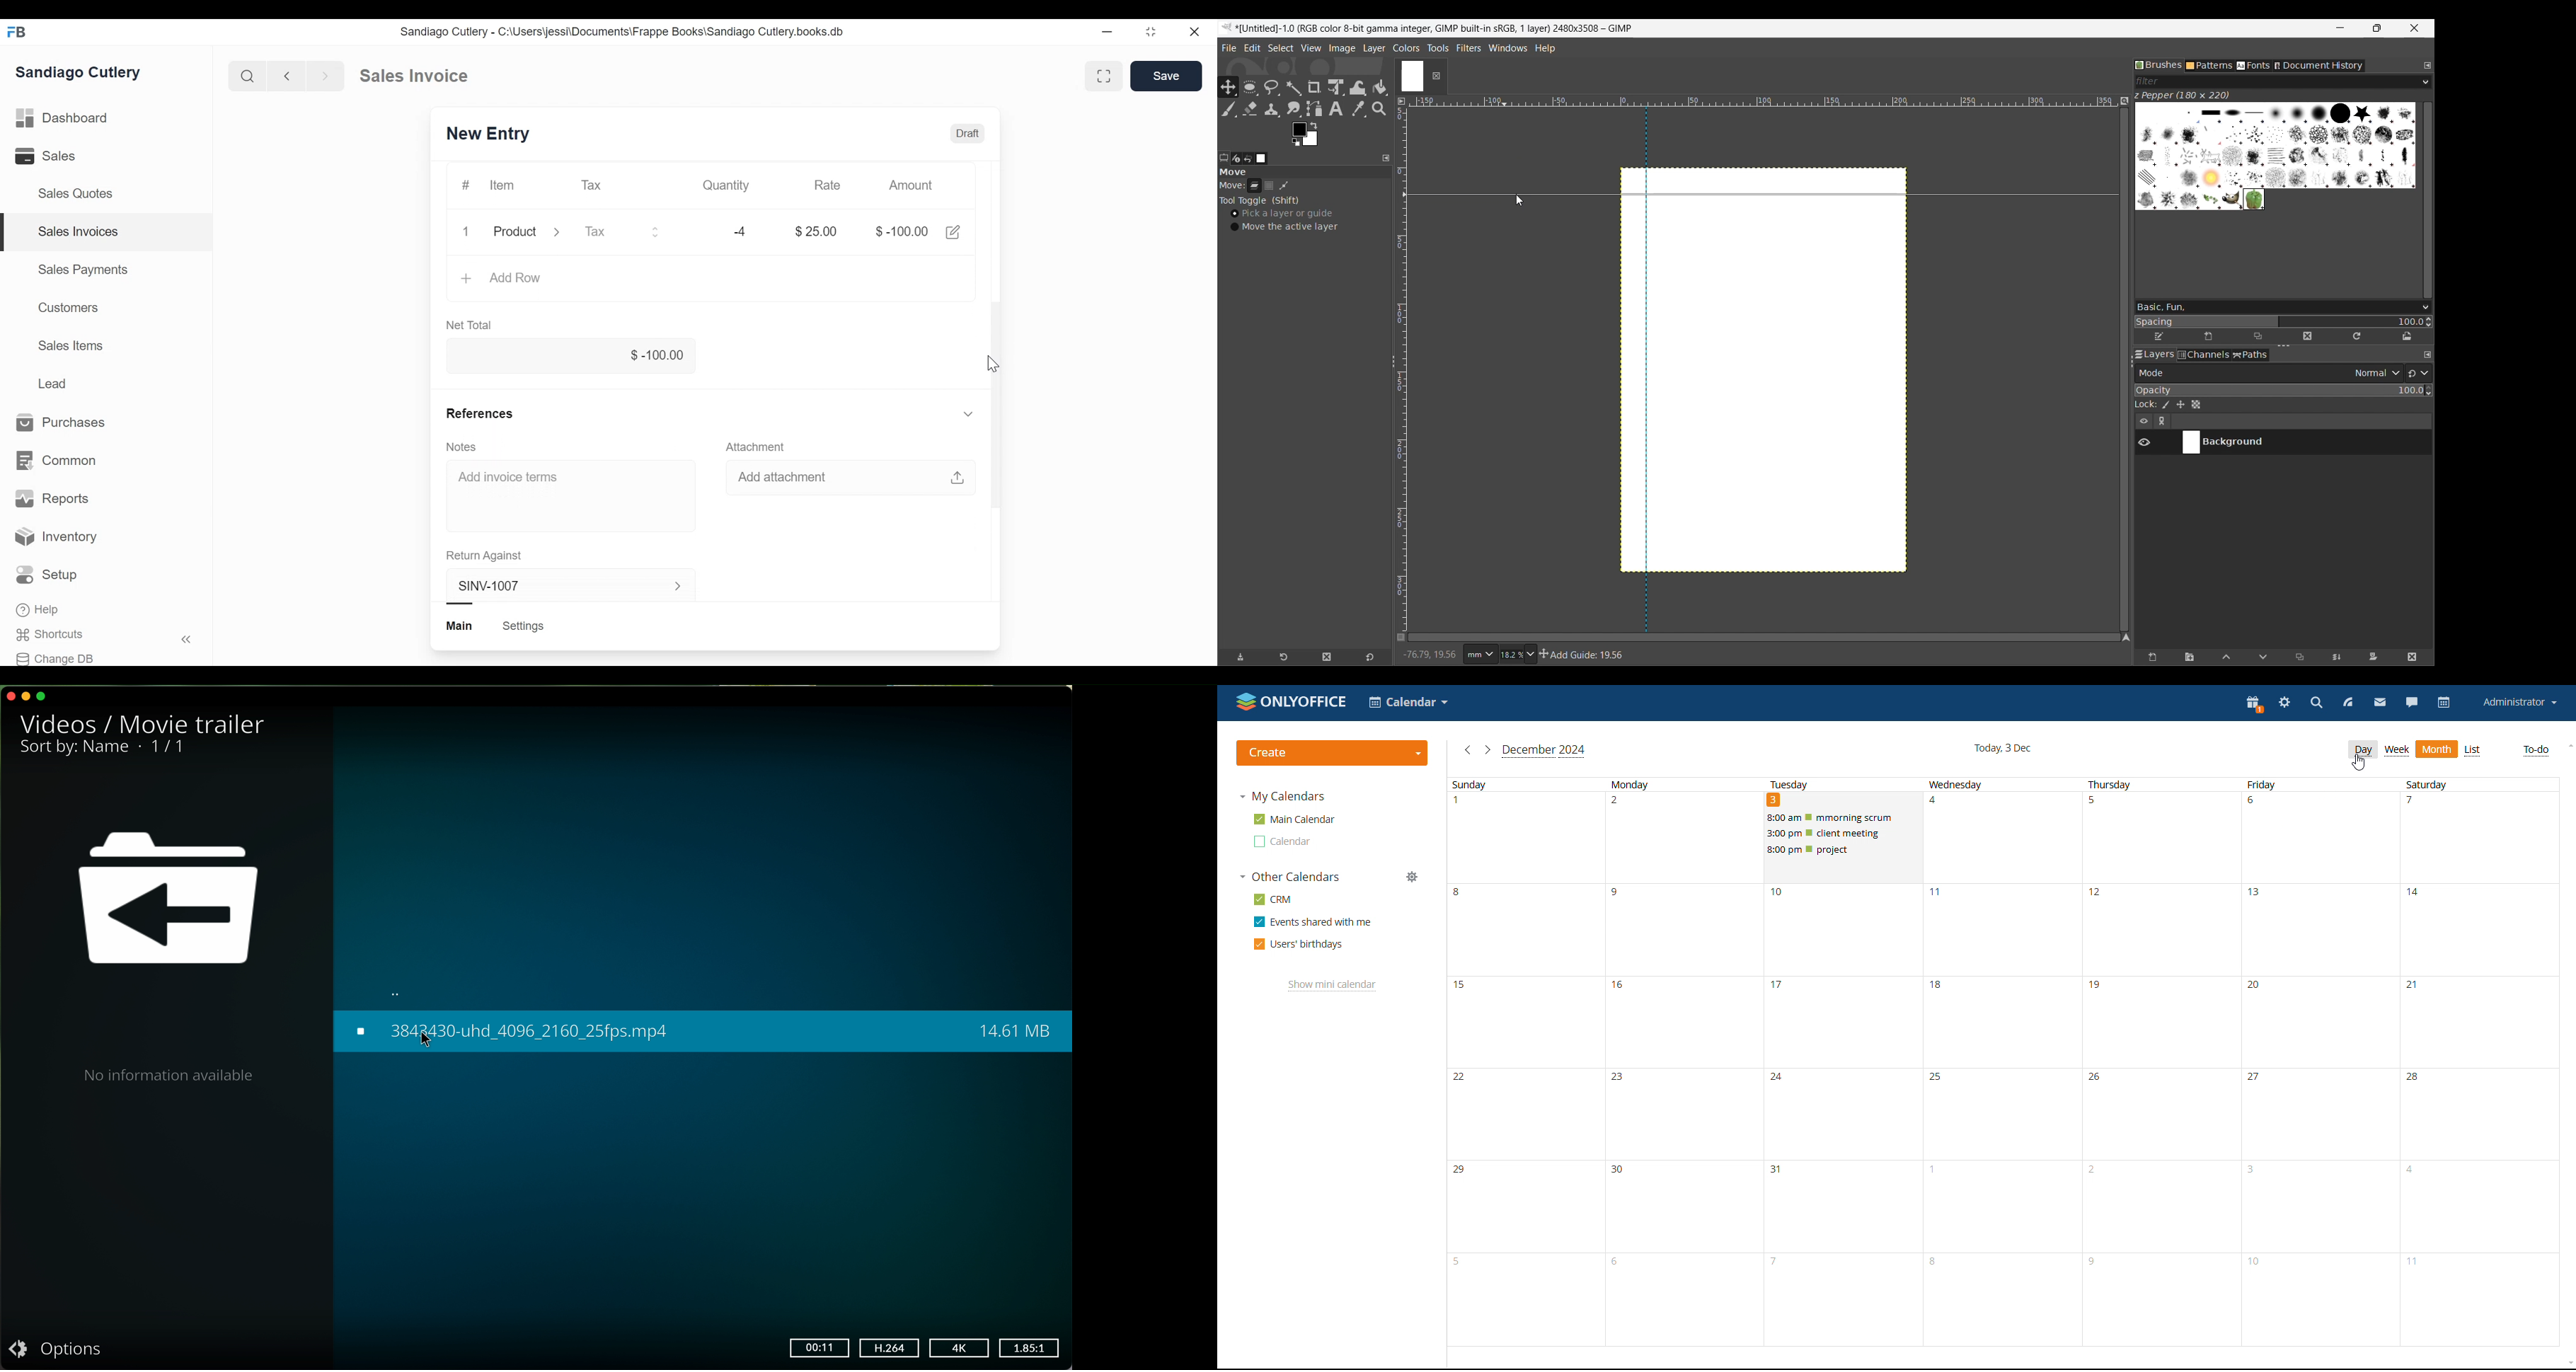 This screenshot has width=2576, height=1372. What do you see at coordinates (968, 133) in the screenshot?
I see `Draft` at bounding box center [968, 133].